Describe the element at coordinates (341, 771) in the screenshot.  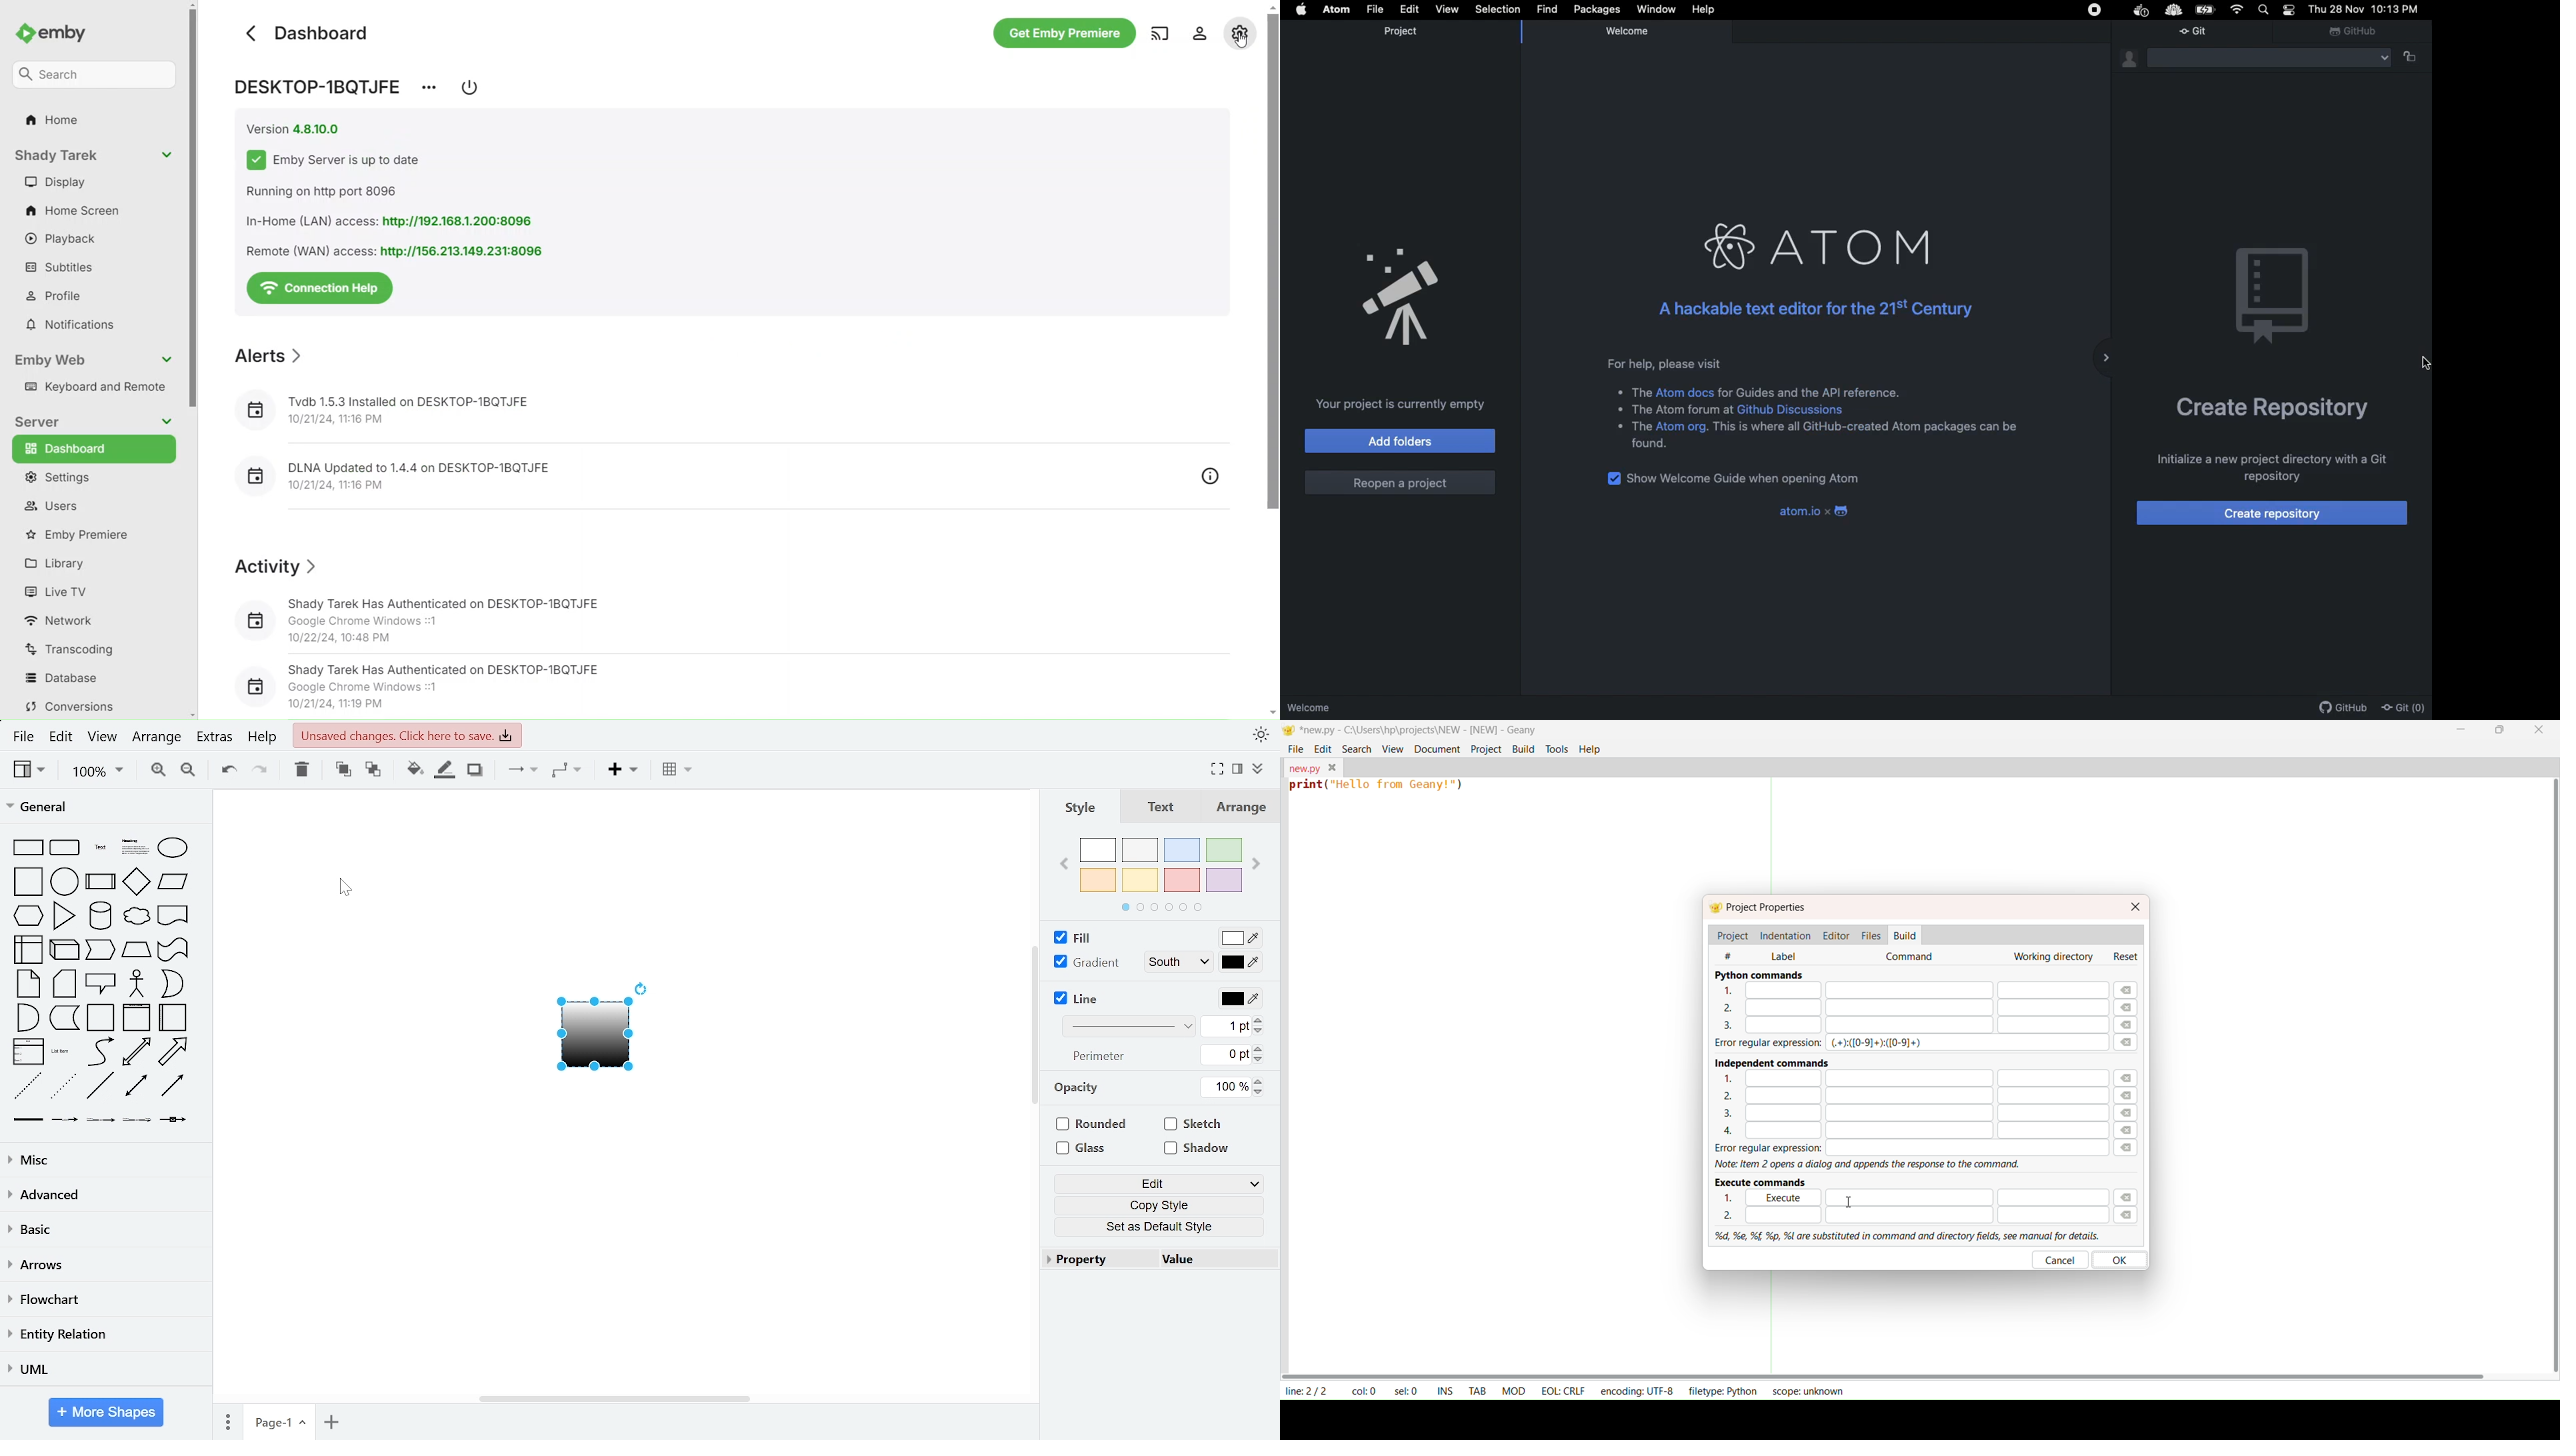
I see `to front` at that location.